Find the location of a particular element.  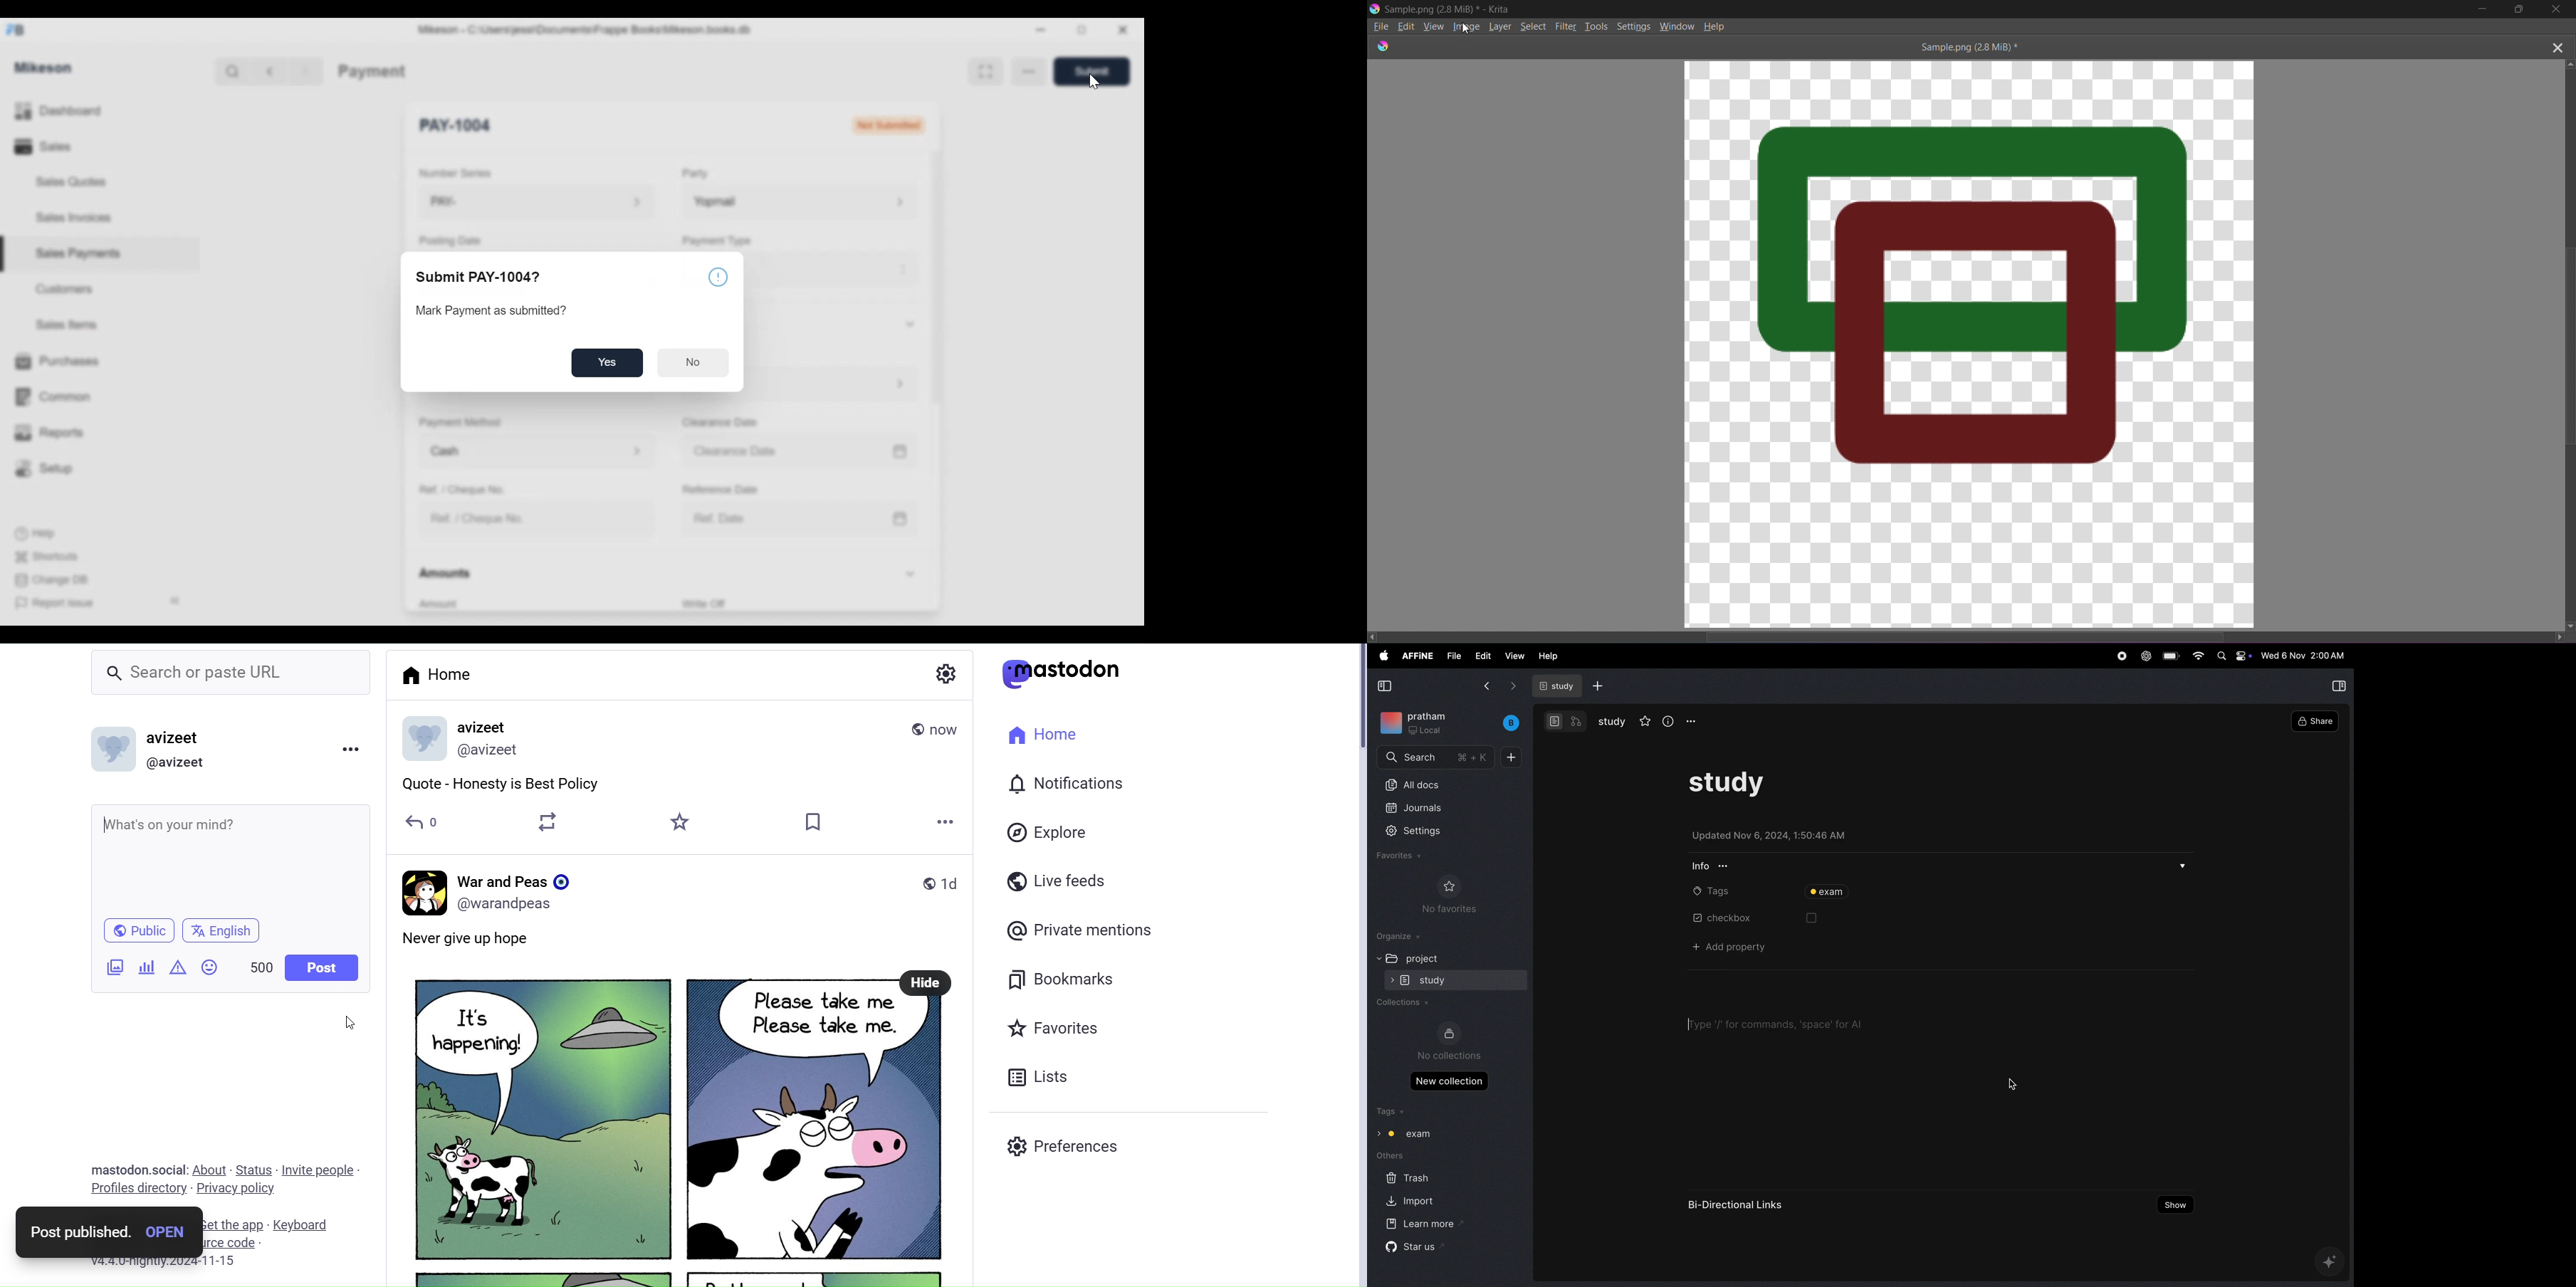

search is located at coordinates (1430, 758).